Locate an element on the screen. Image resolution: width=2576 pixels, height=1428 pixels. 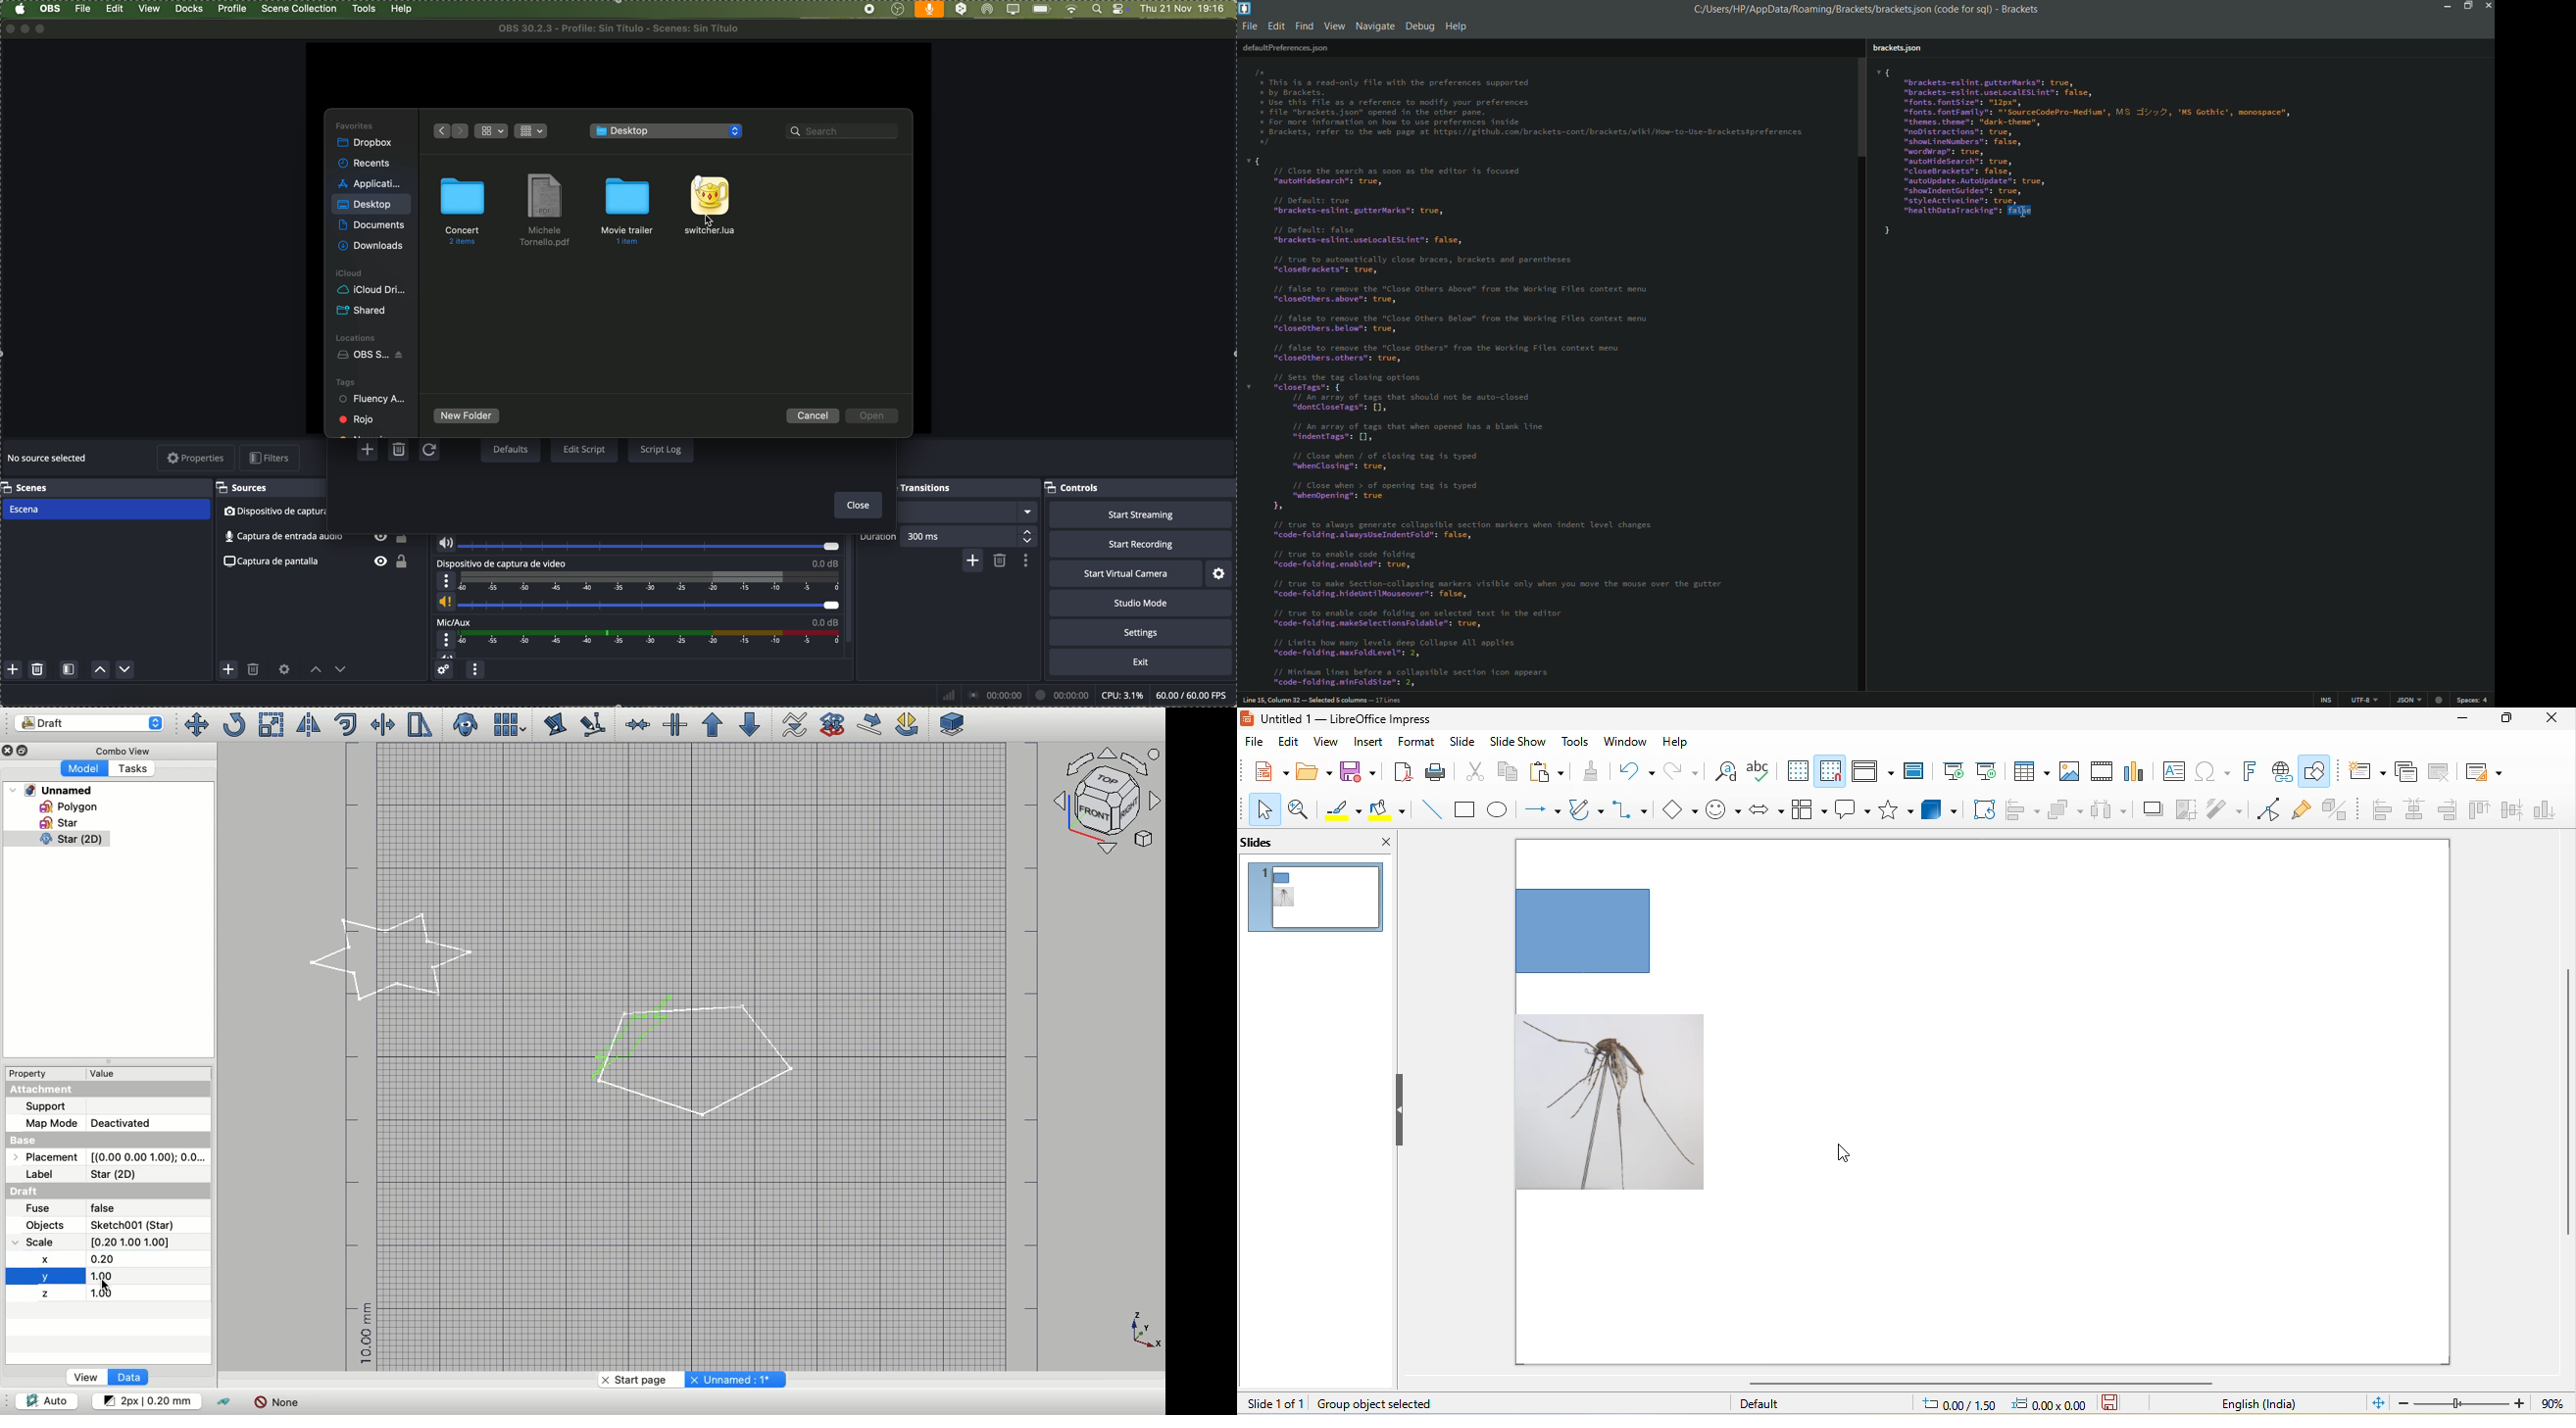
move scene up is located at coordinates (101, 670).